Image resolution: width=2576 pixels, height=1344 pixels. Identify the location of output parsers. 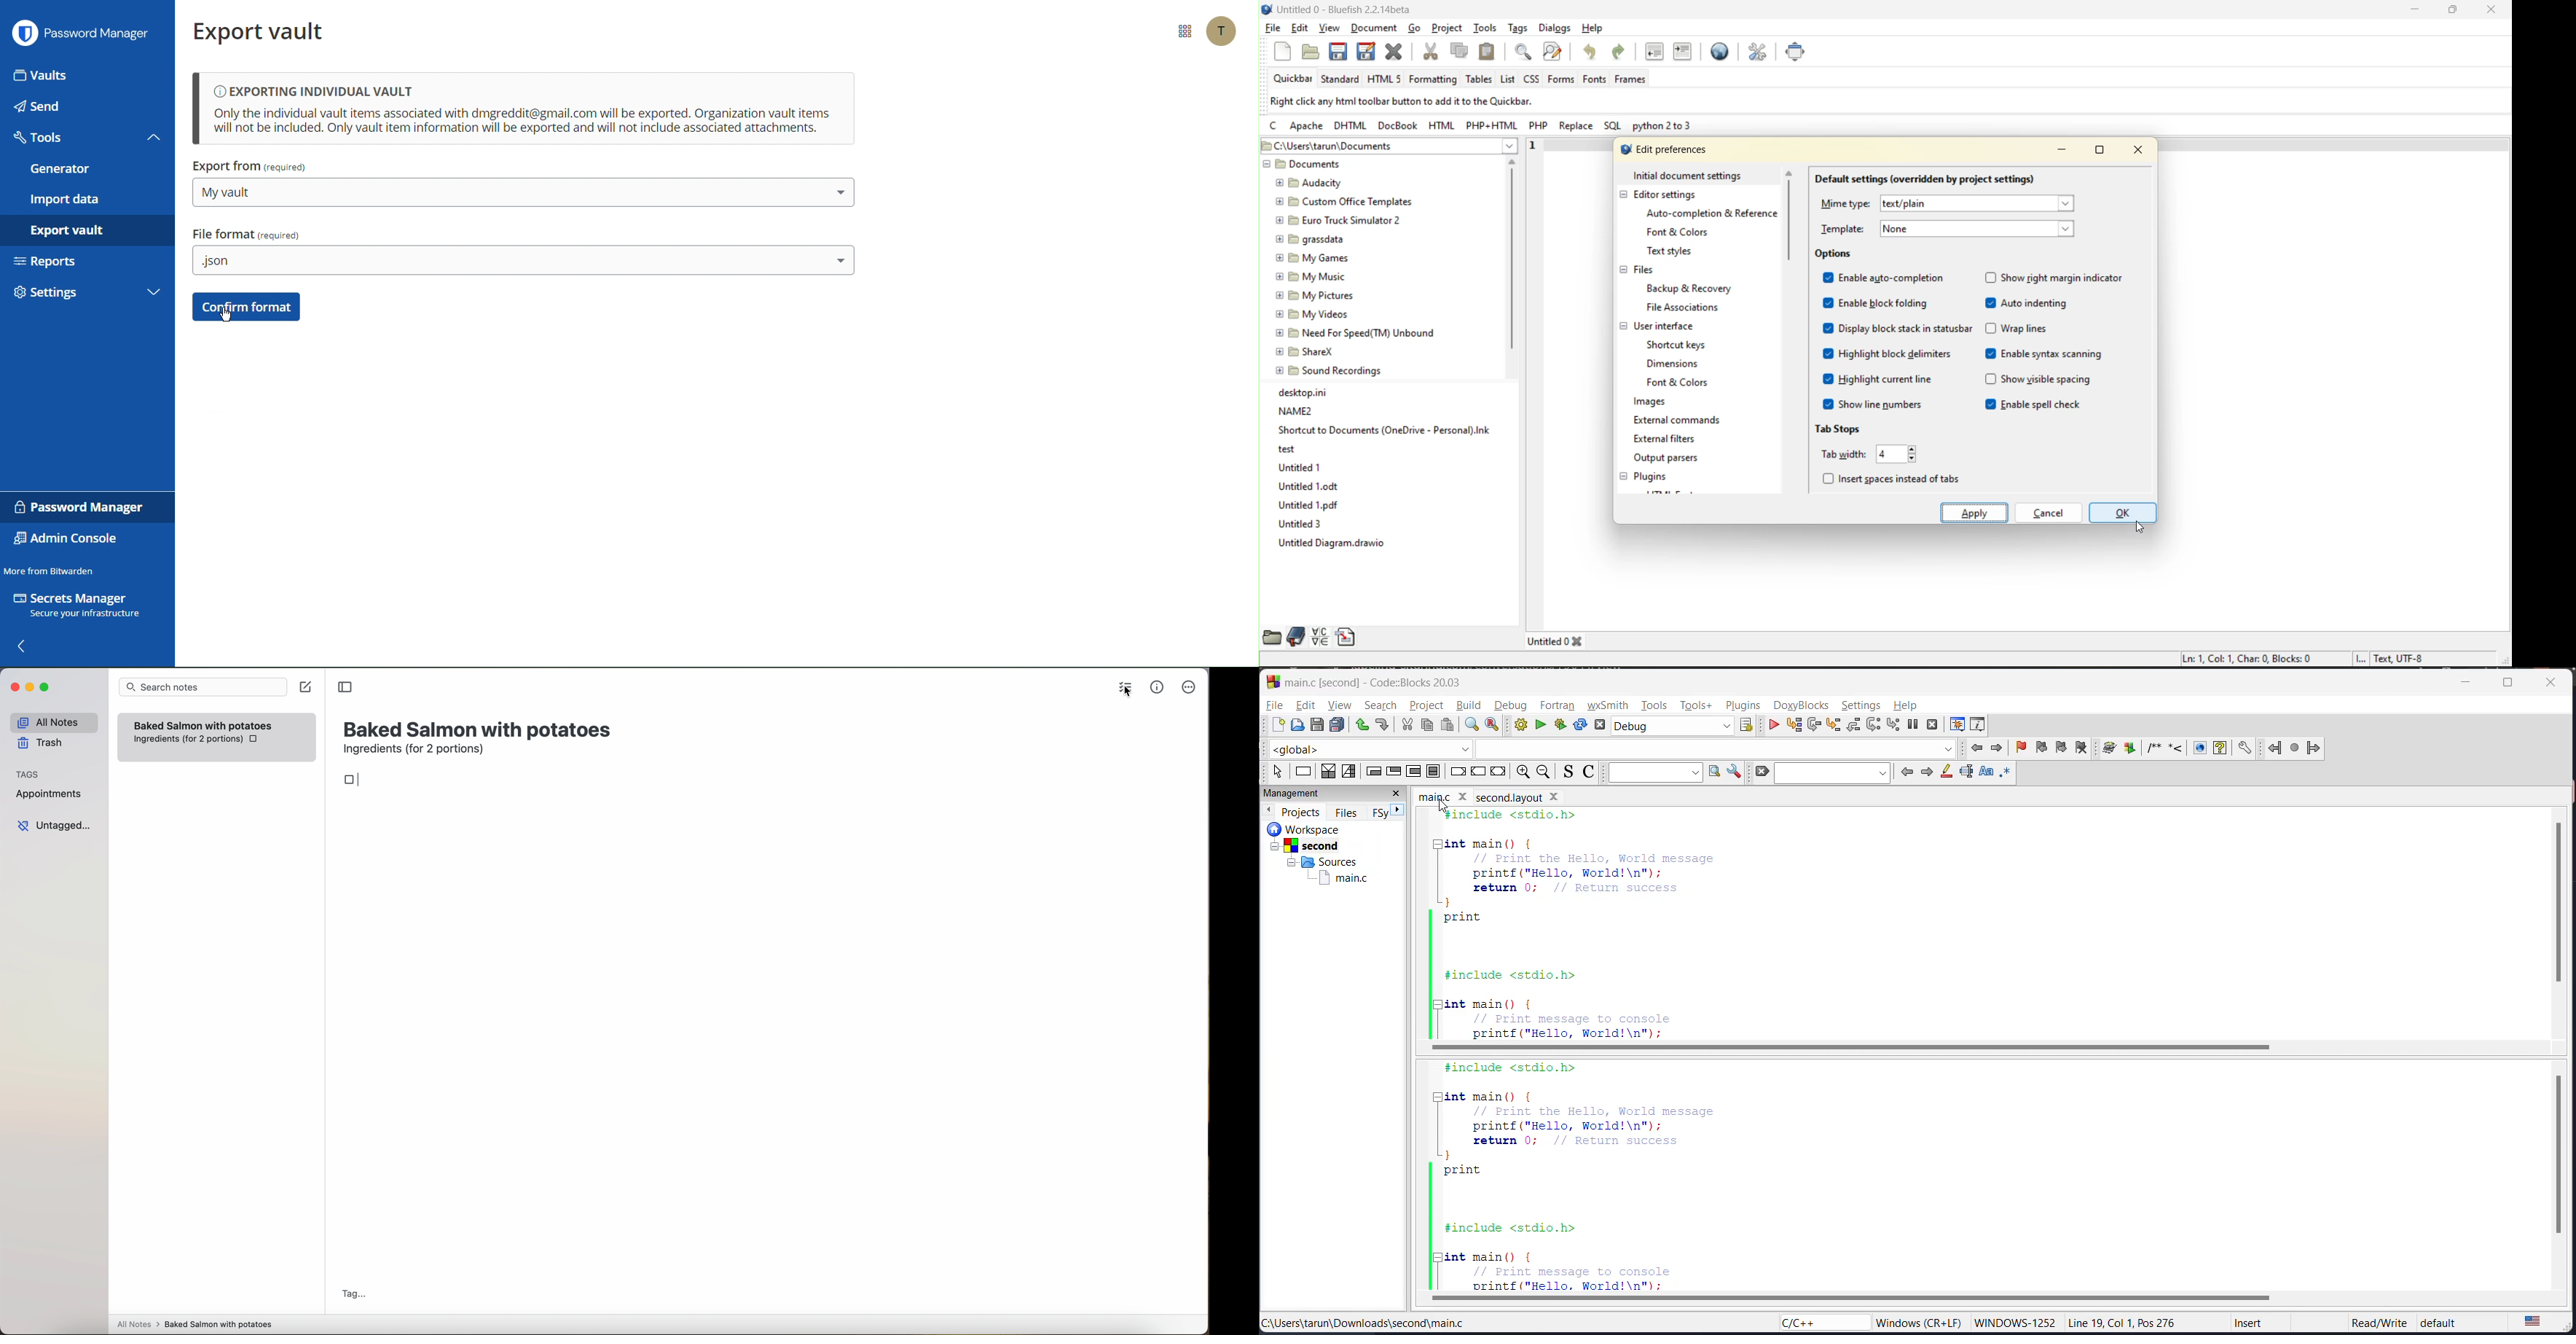
(1675, 459).